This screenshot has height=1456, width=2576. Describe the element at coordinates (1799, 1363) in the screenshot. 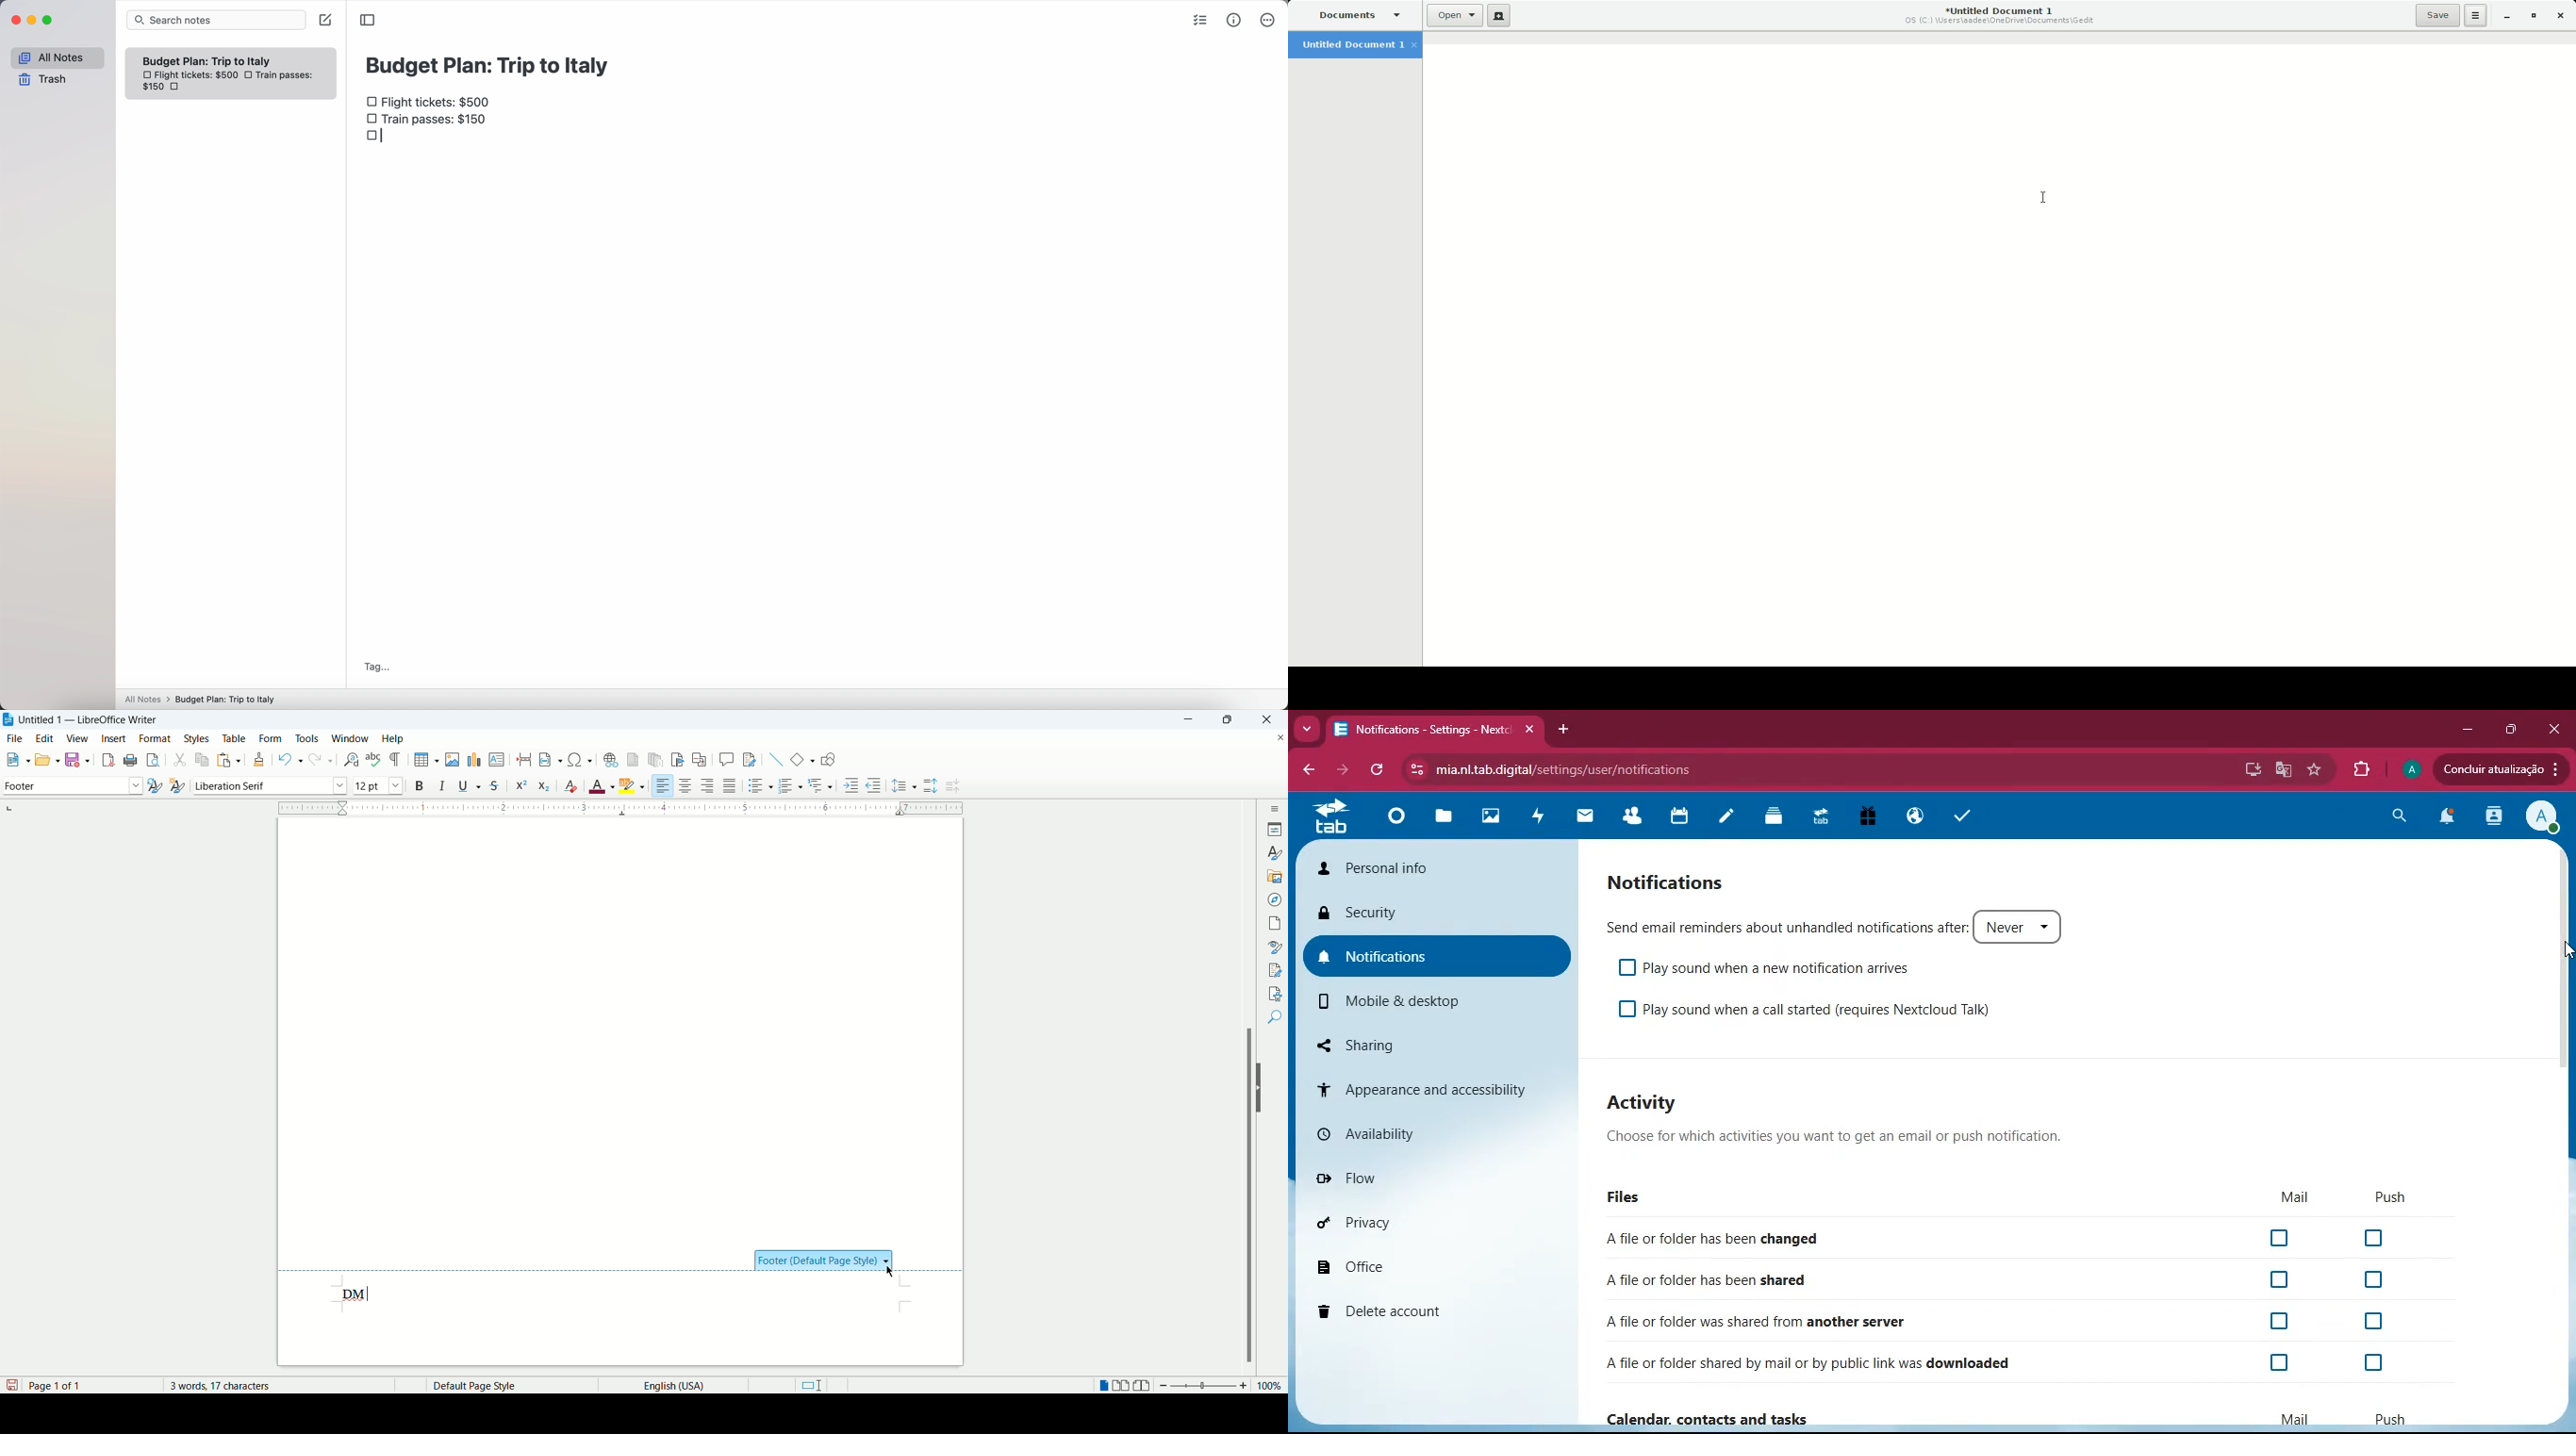

I see `file downloaded` at that location.